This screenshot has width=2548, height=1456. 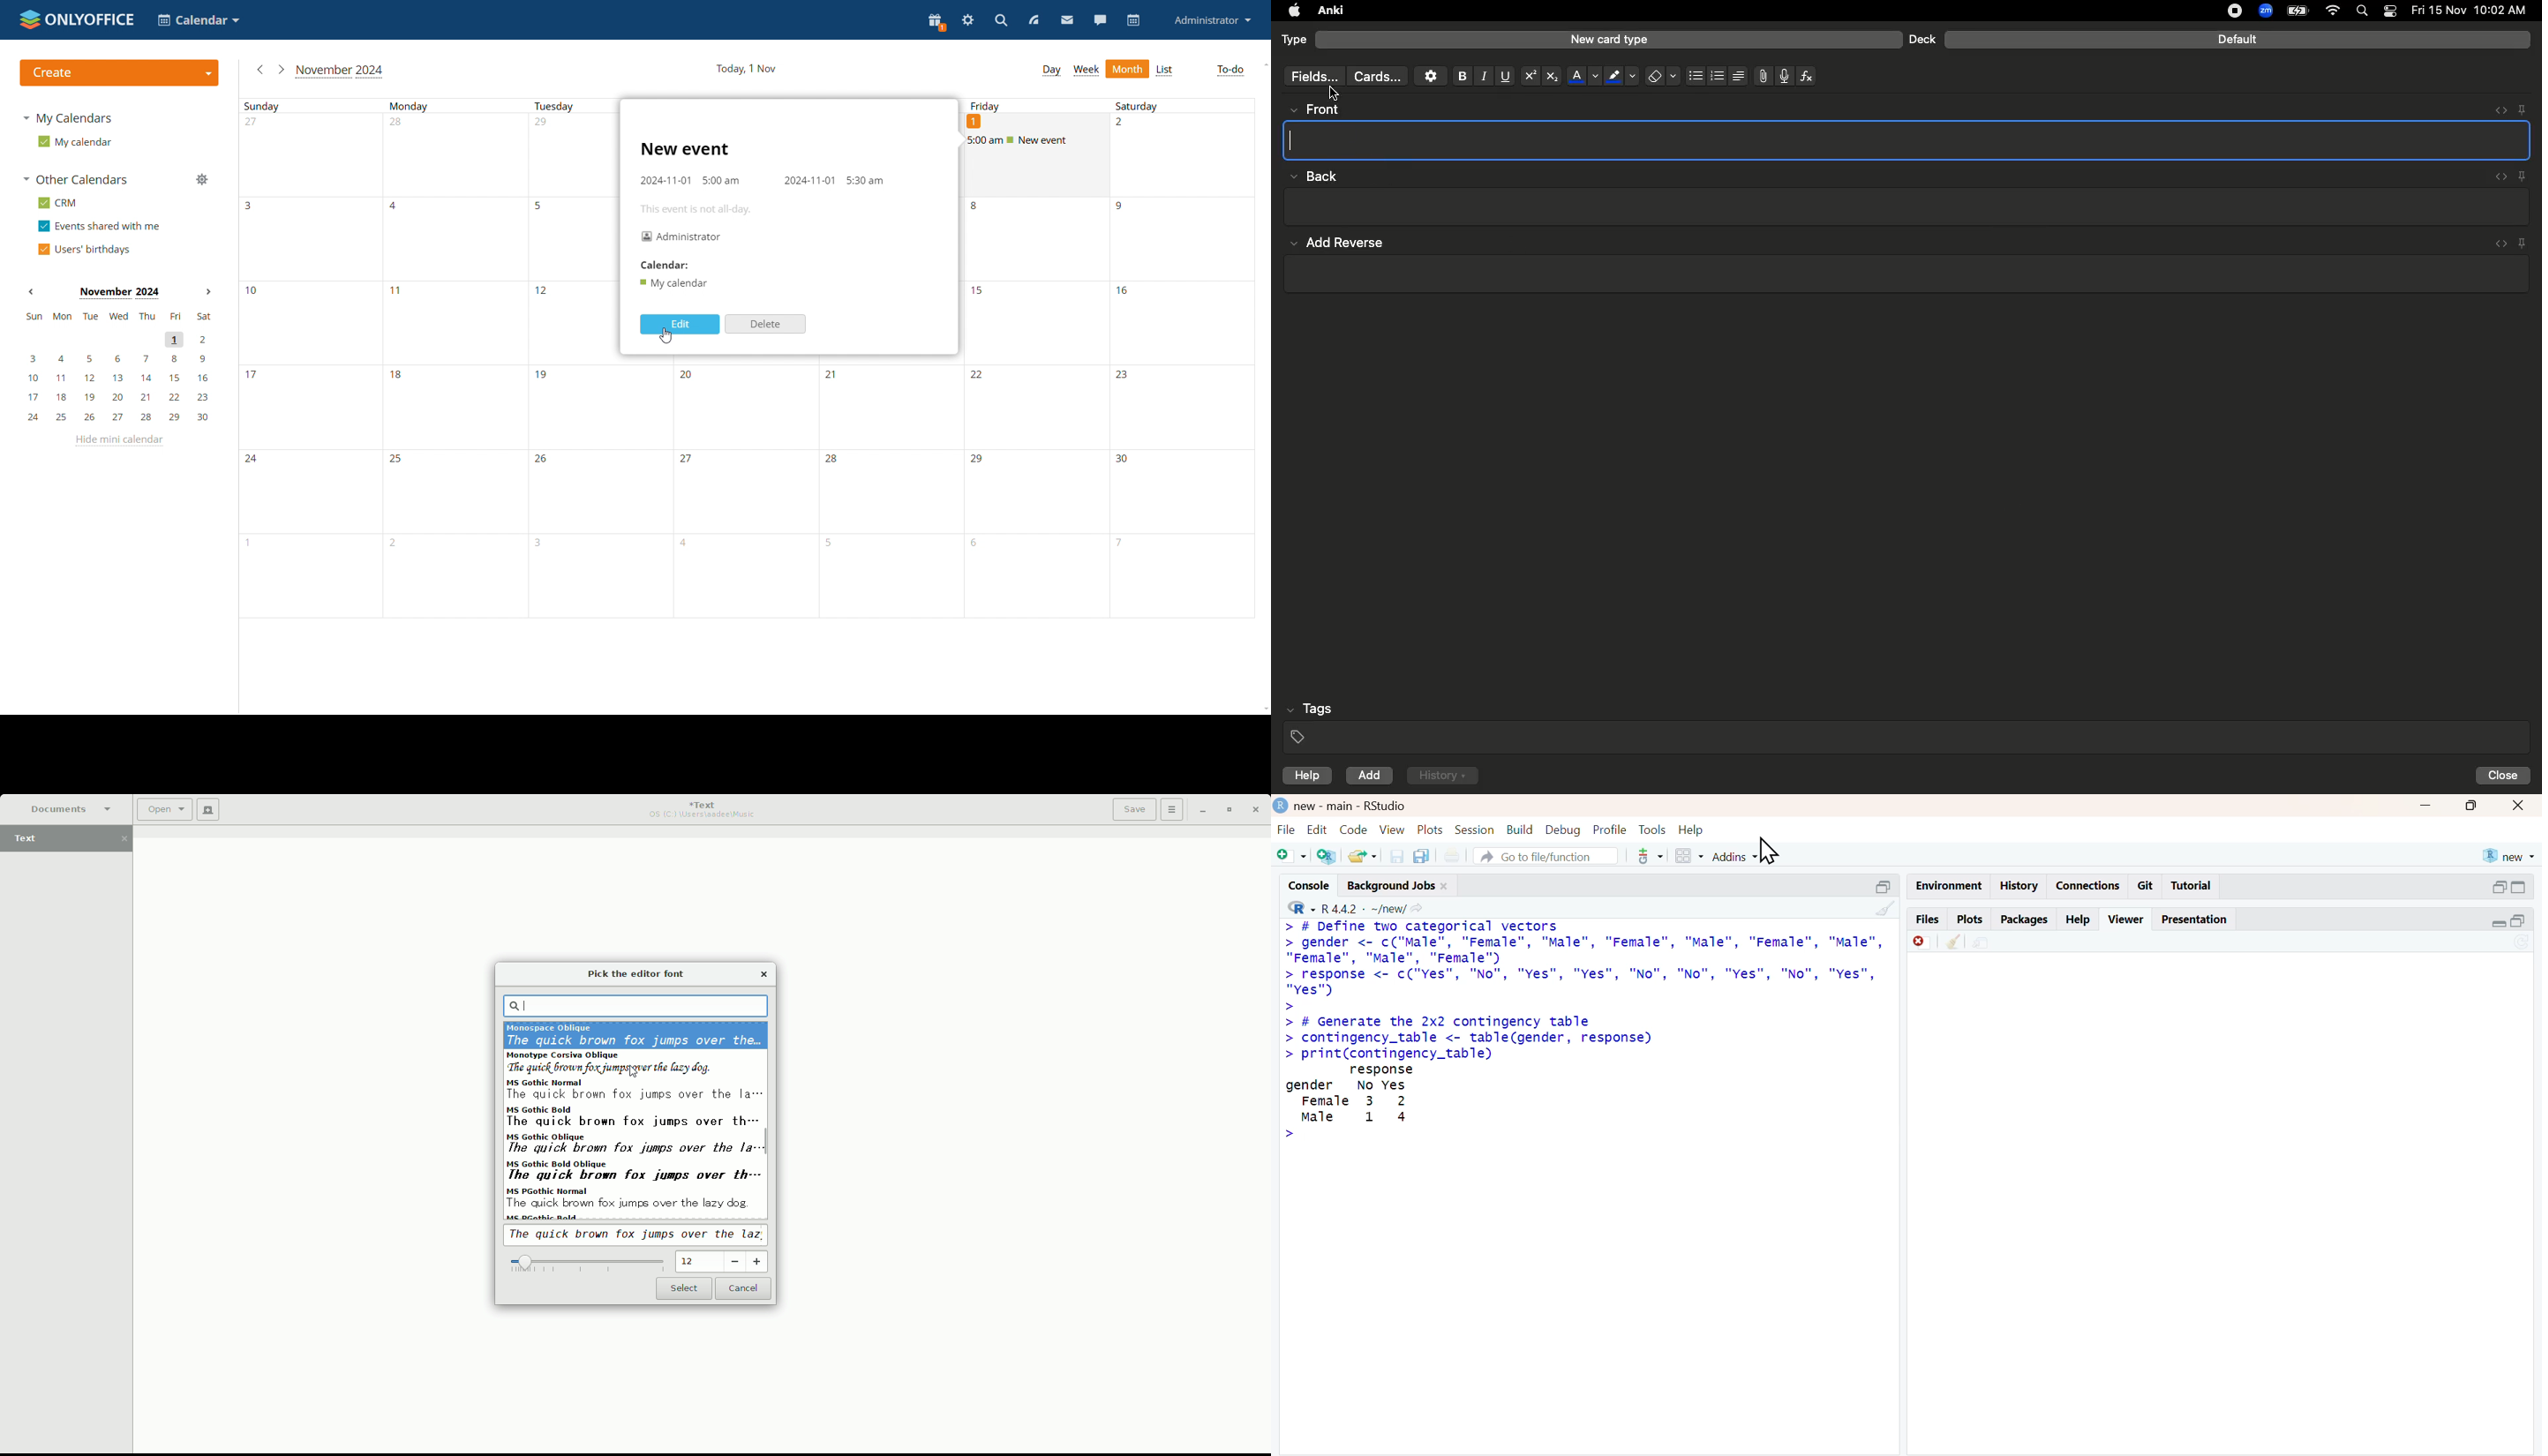 I want to click on new - main - RStudio, so click(x=1352, y=807).